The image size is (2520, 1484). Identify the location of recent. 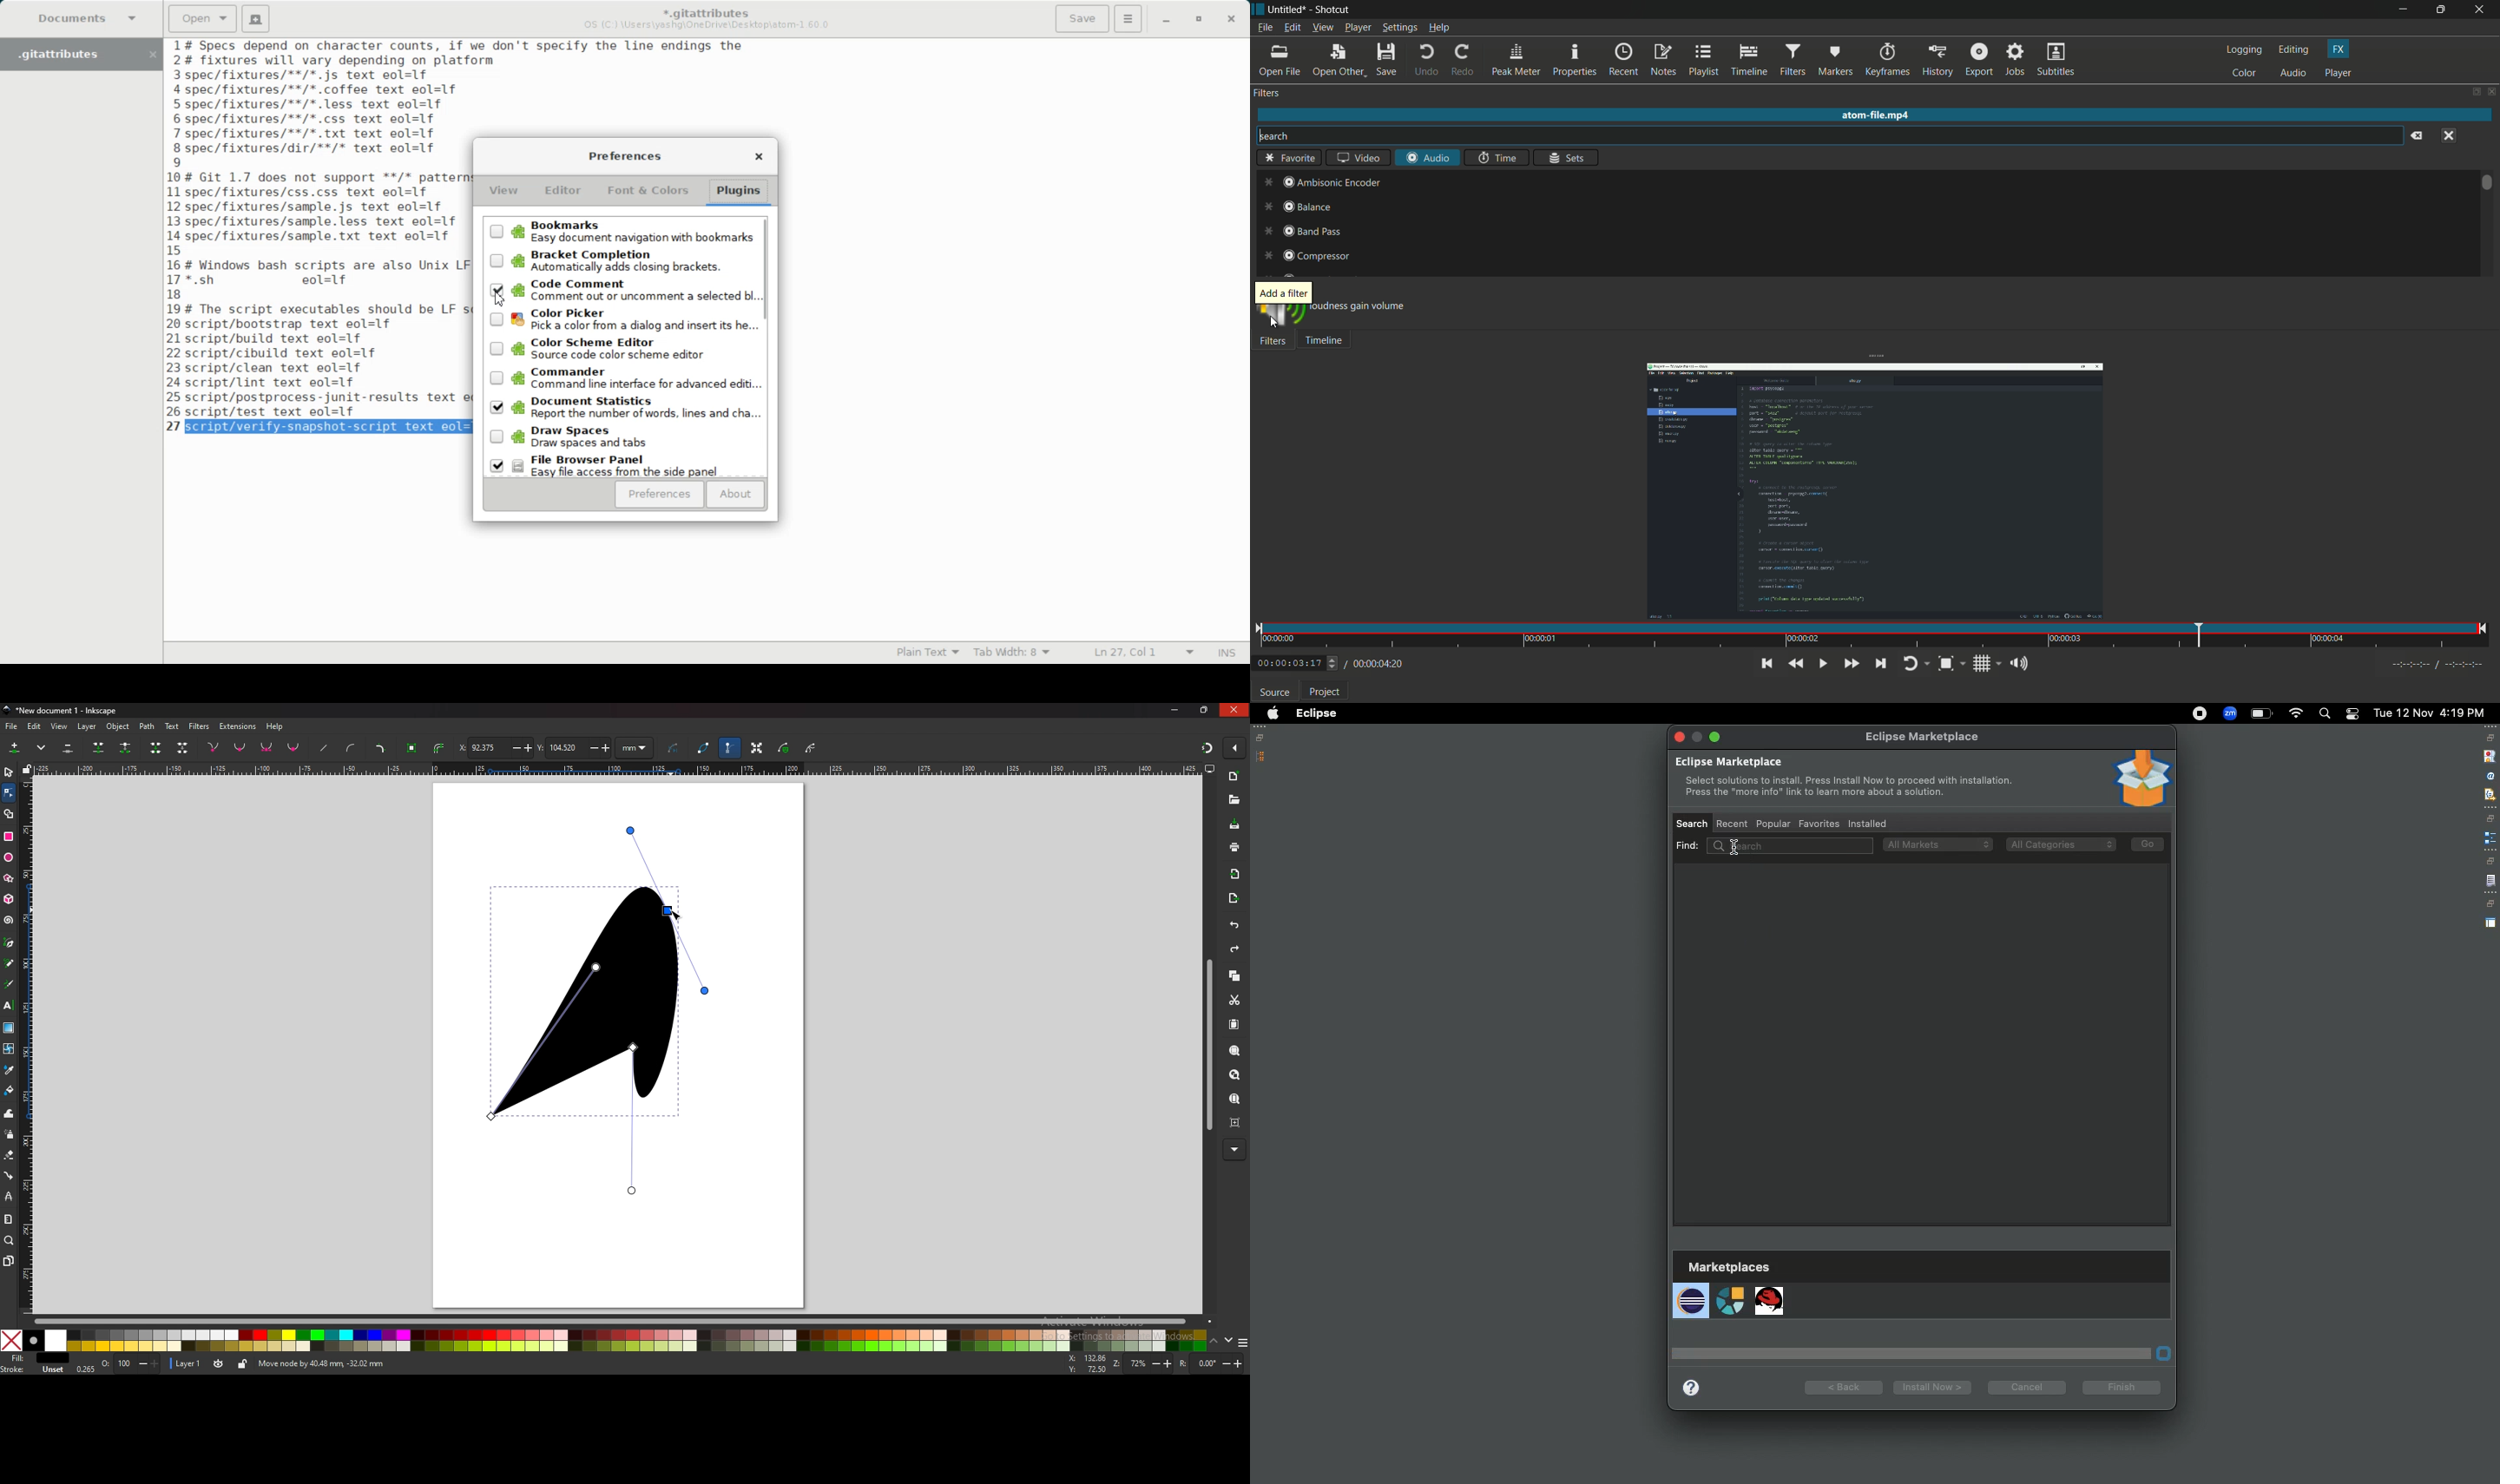
(1624, 61).